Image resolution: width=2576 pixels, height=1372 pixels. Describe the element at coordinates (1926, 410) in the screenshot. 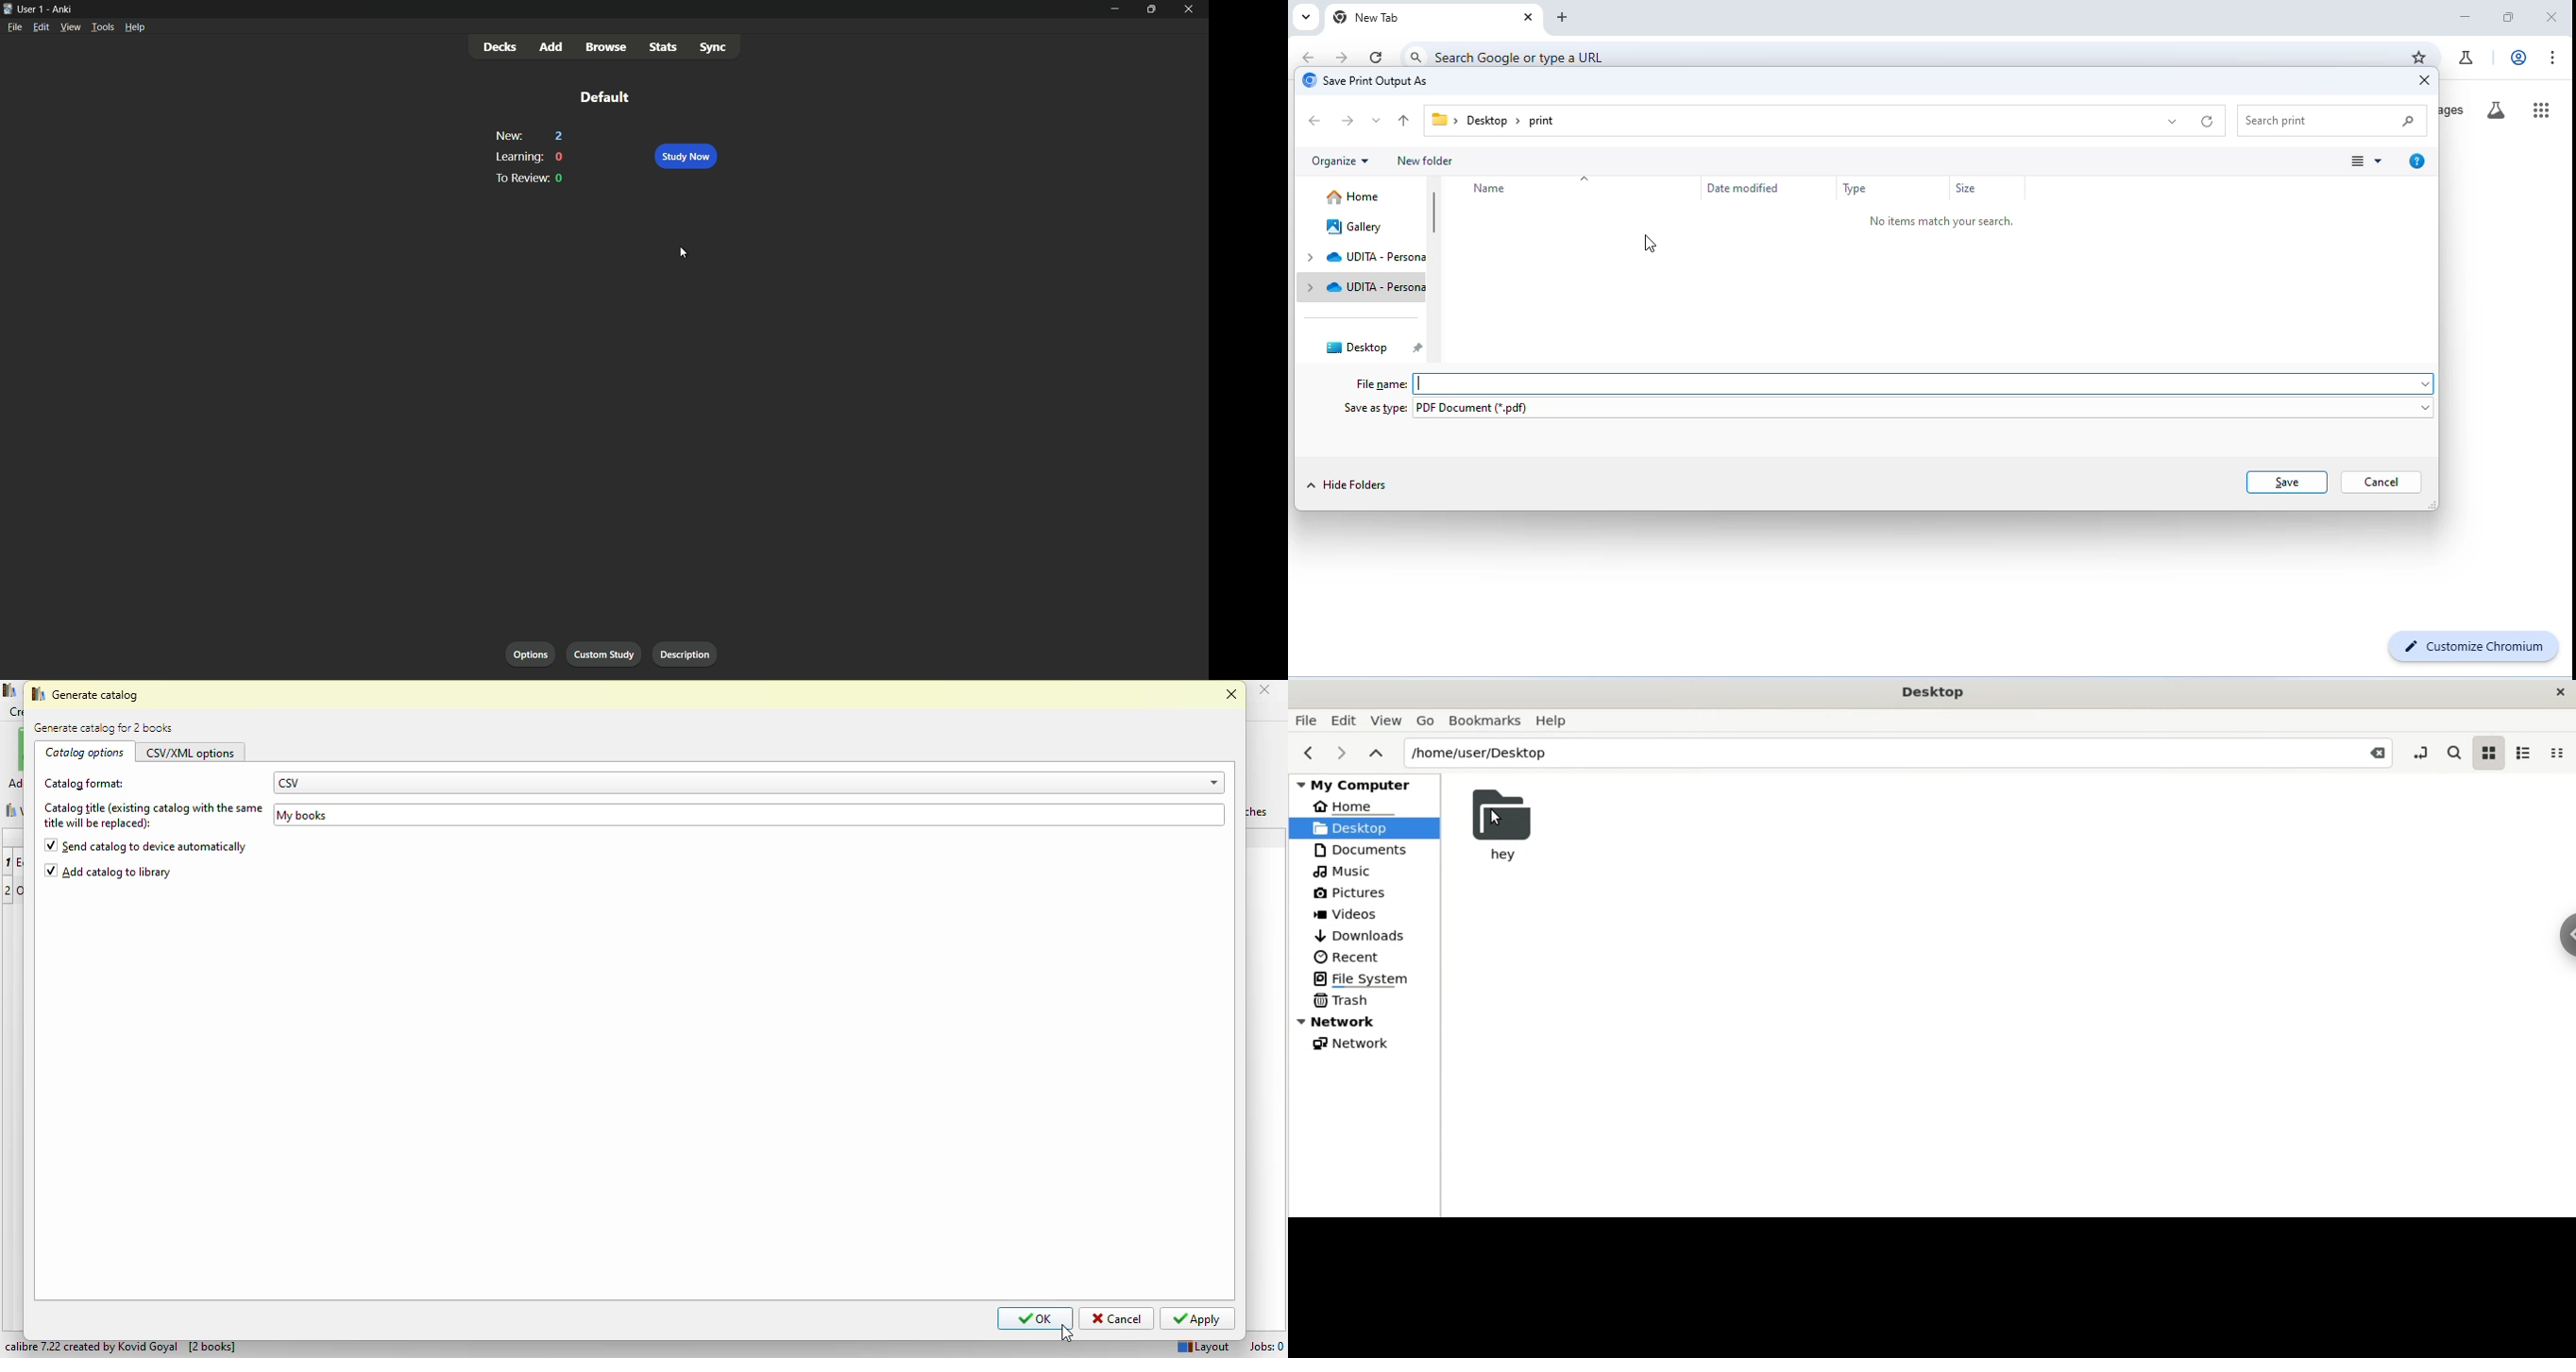

I see `pdf document` at that location.